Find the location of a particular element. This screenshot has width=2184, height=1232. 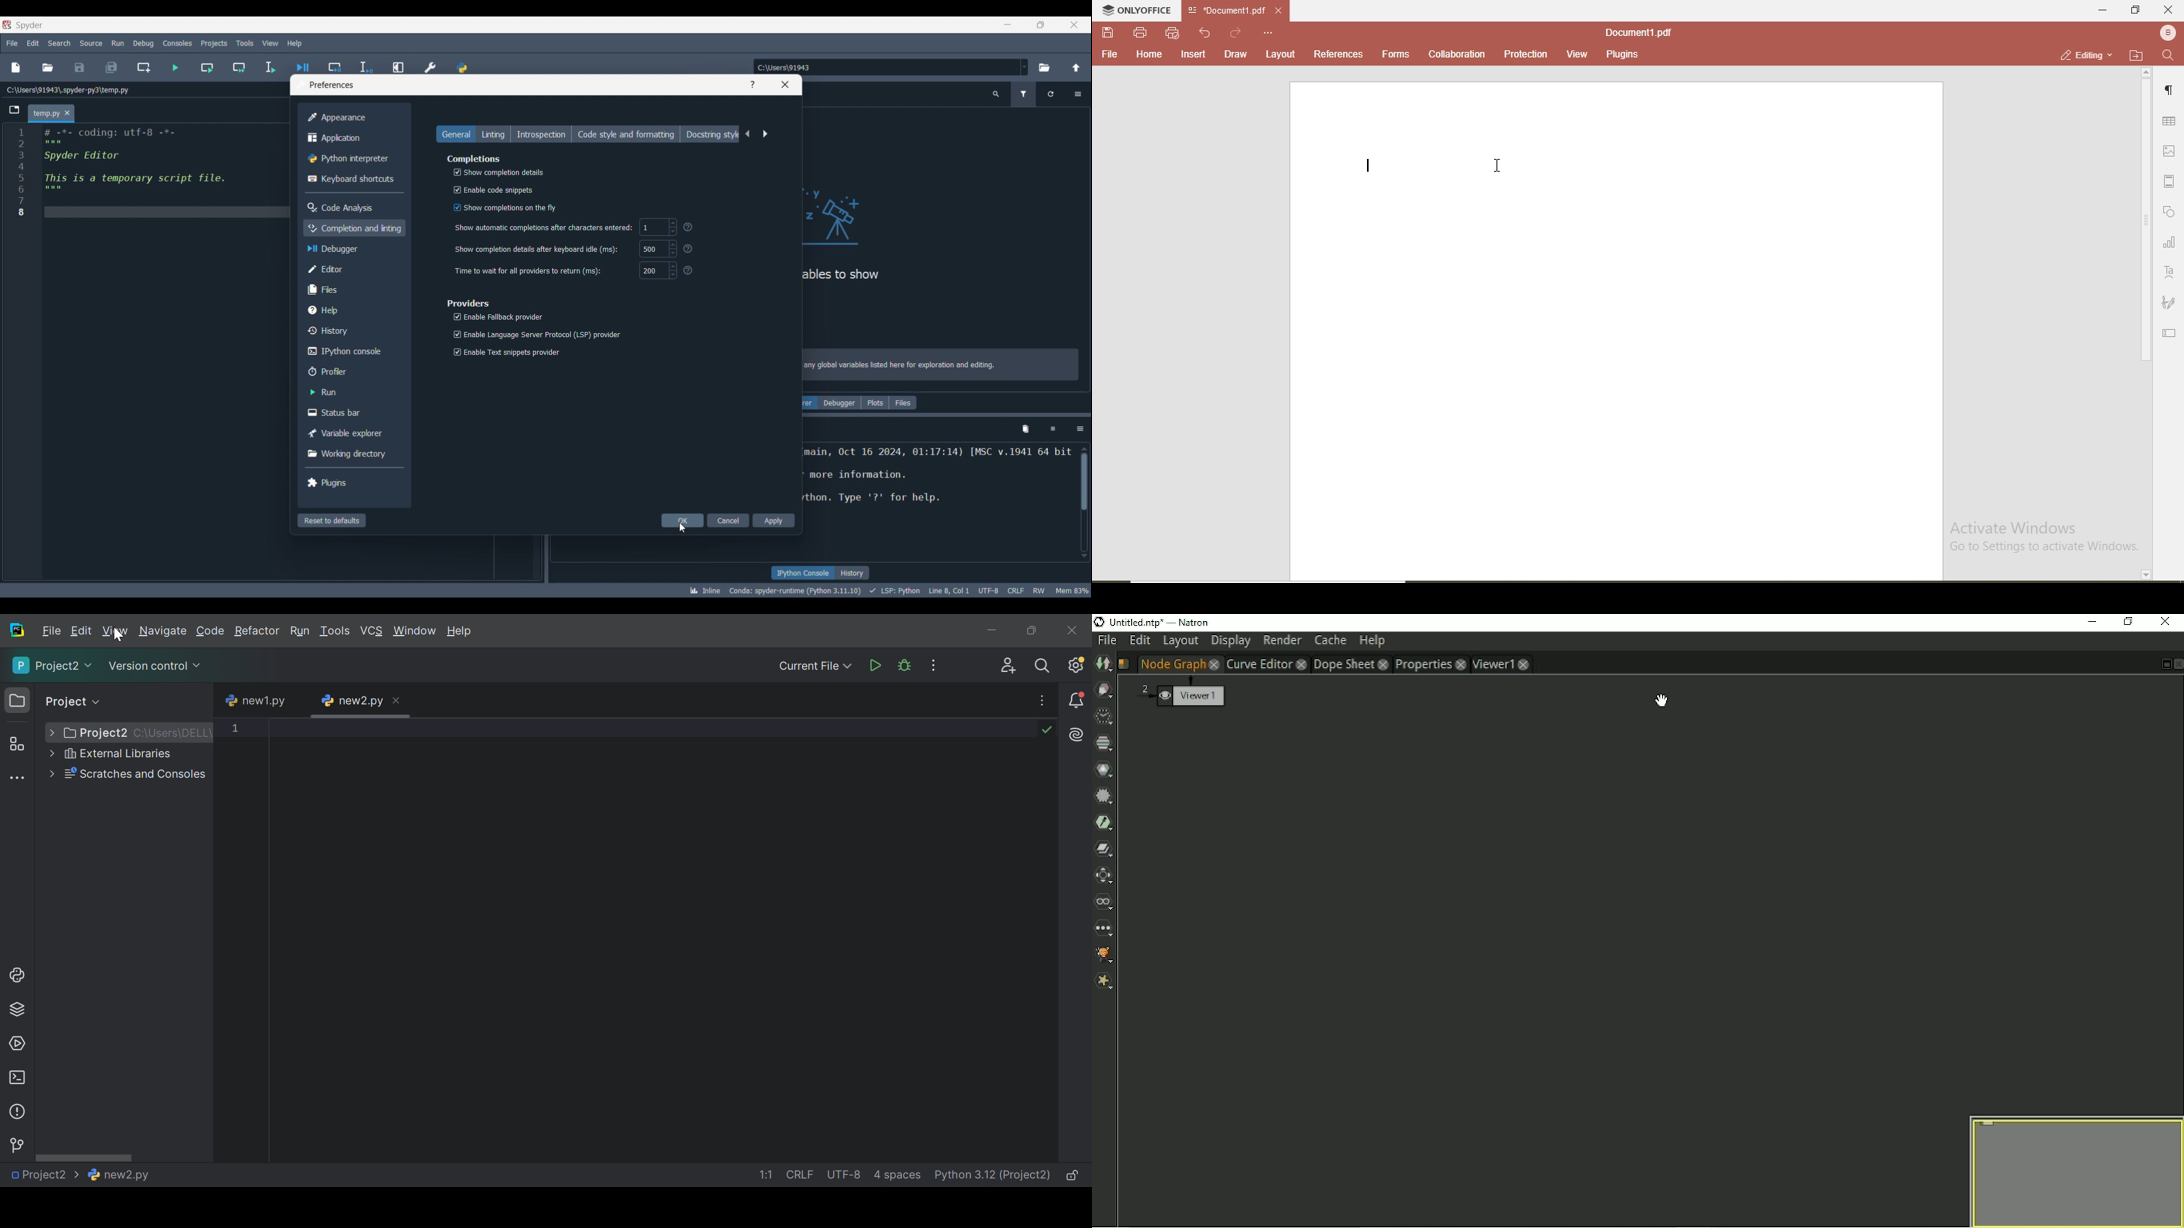

cursor is located at coordinates (1498, 165).